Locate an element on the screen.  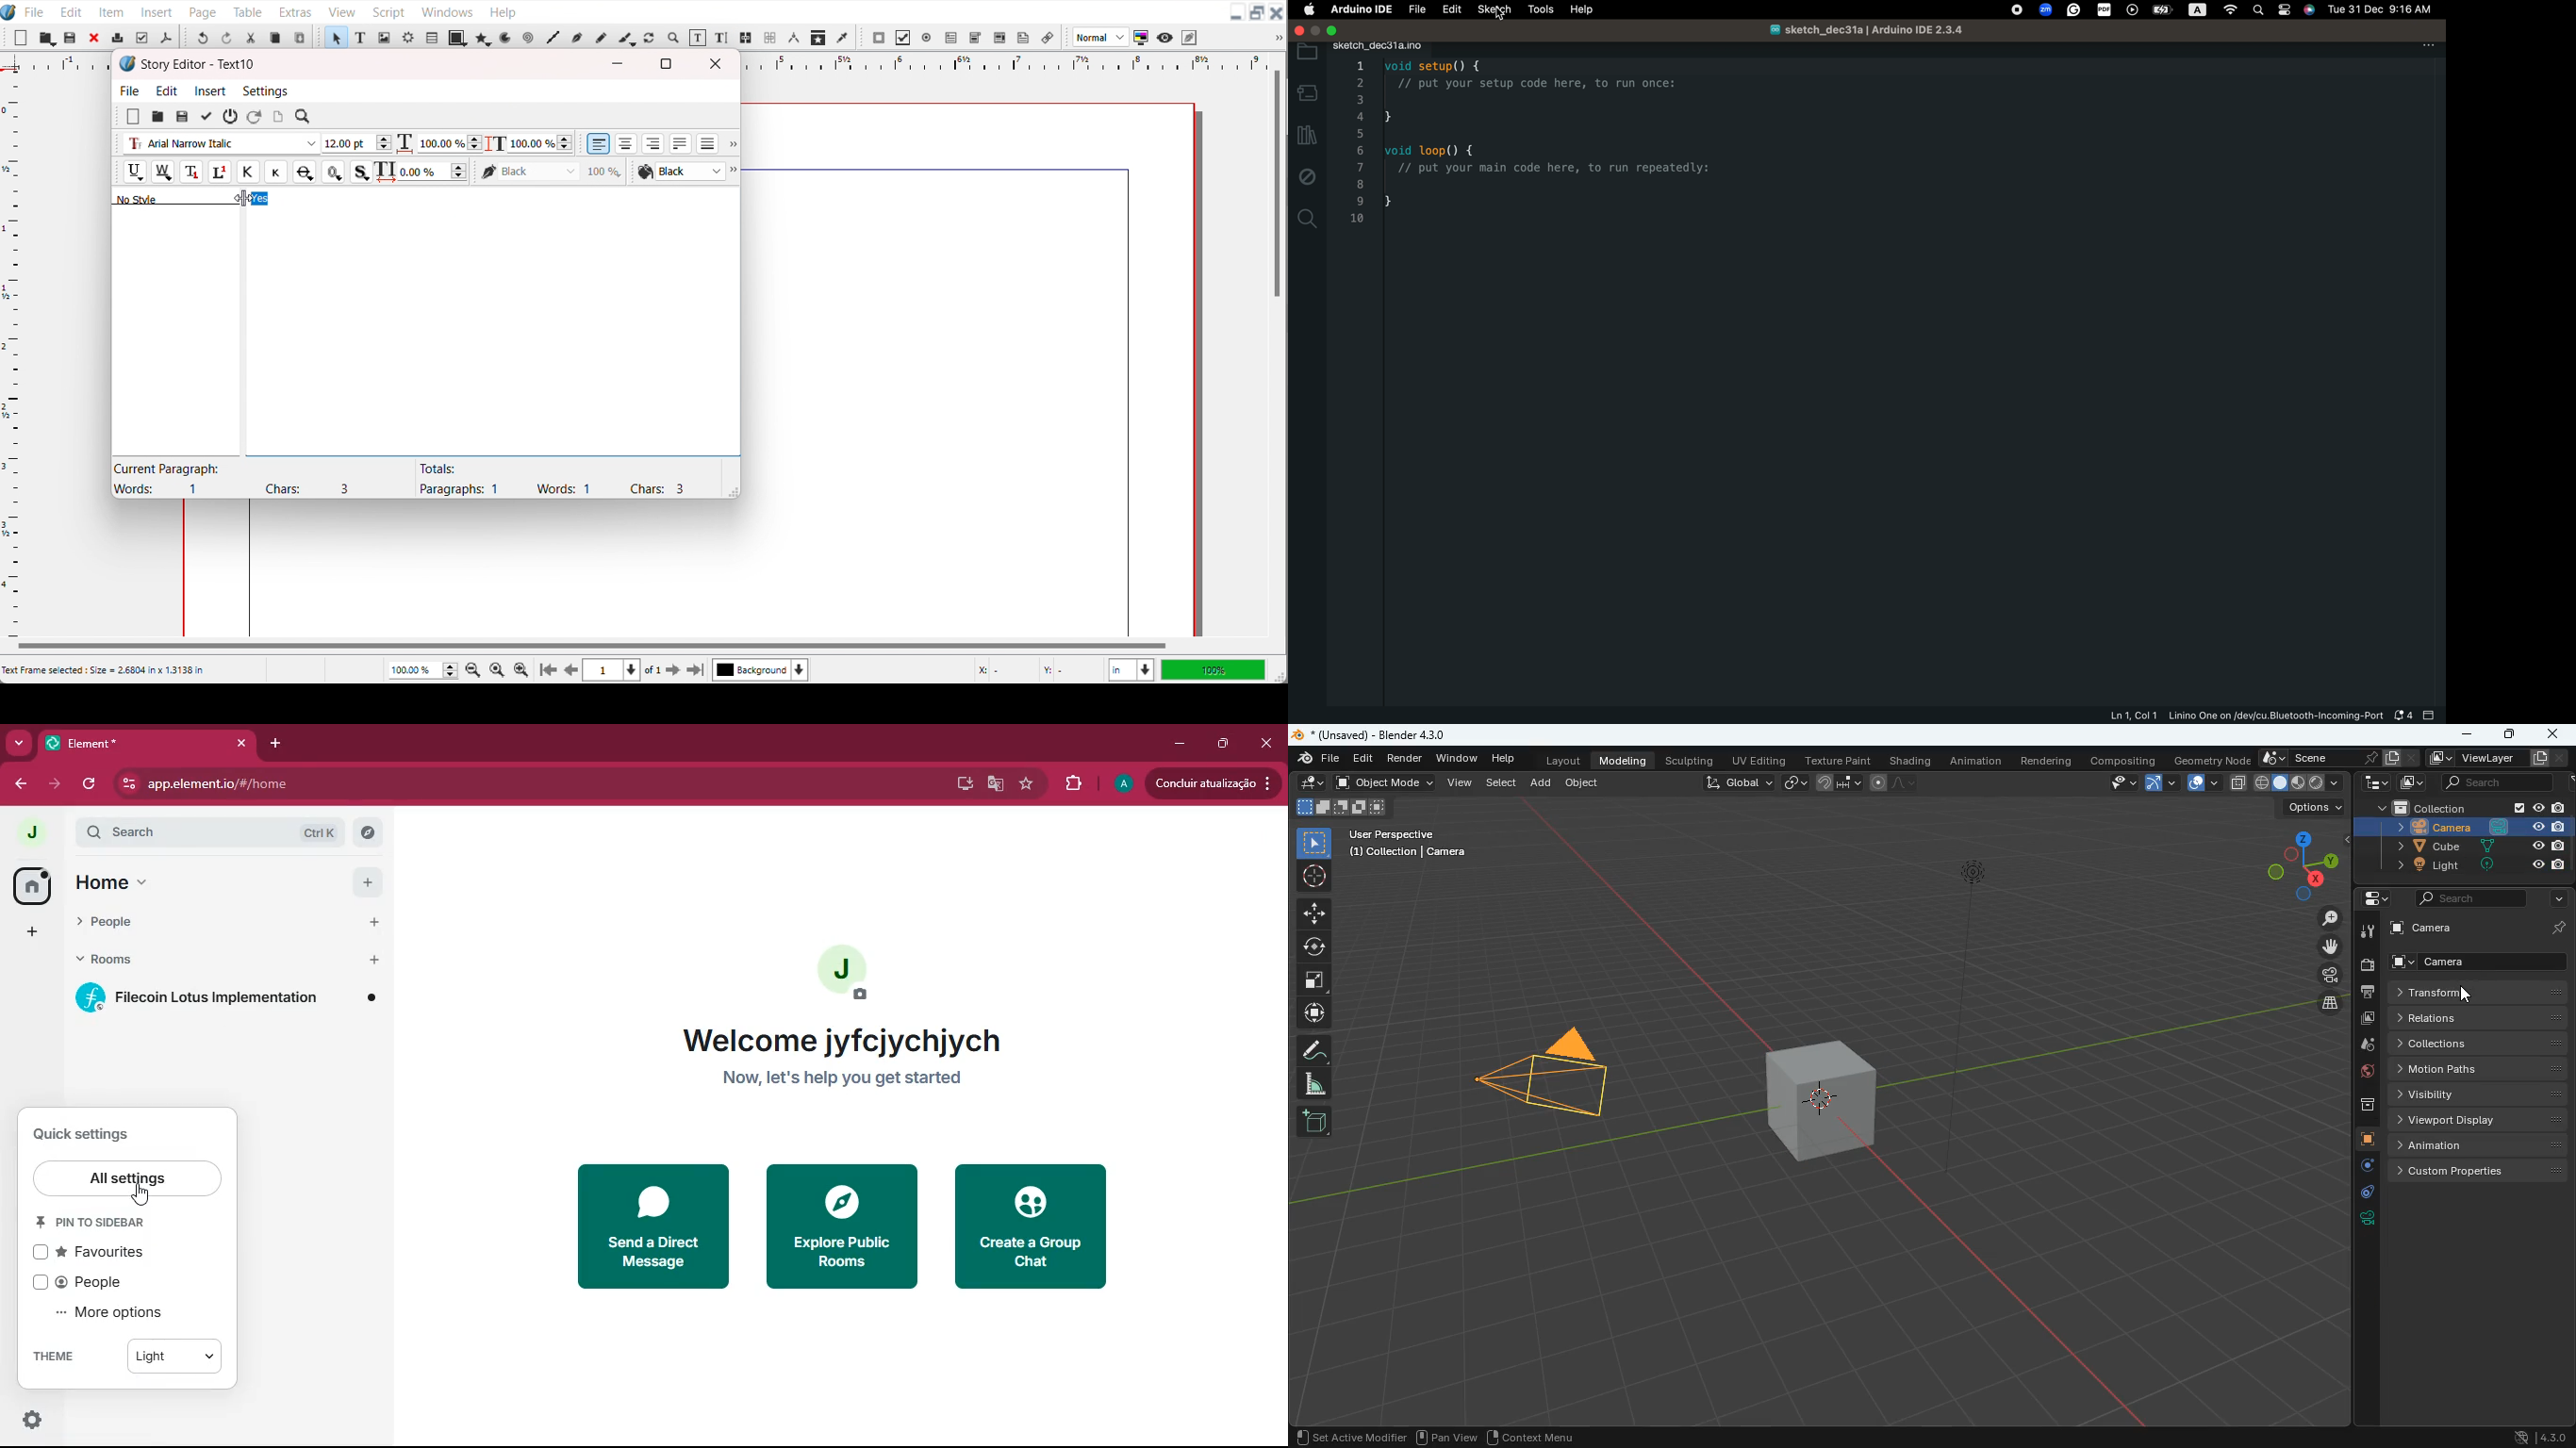
pin to sidebar is located at coordinates (102, 1226).